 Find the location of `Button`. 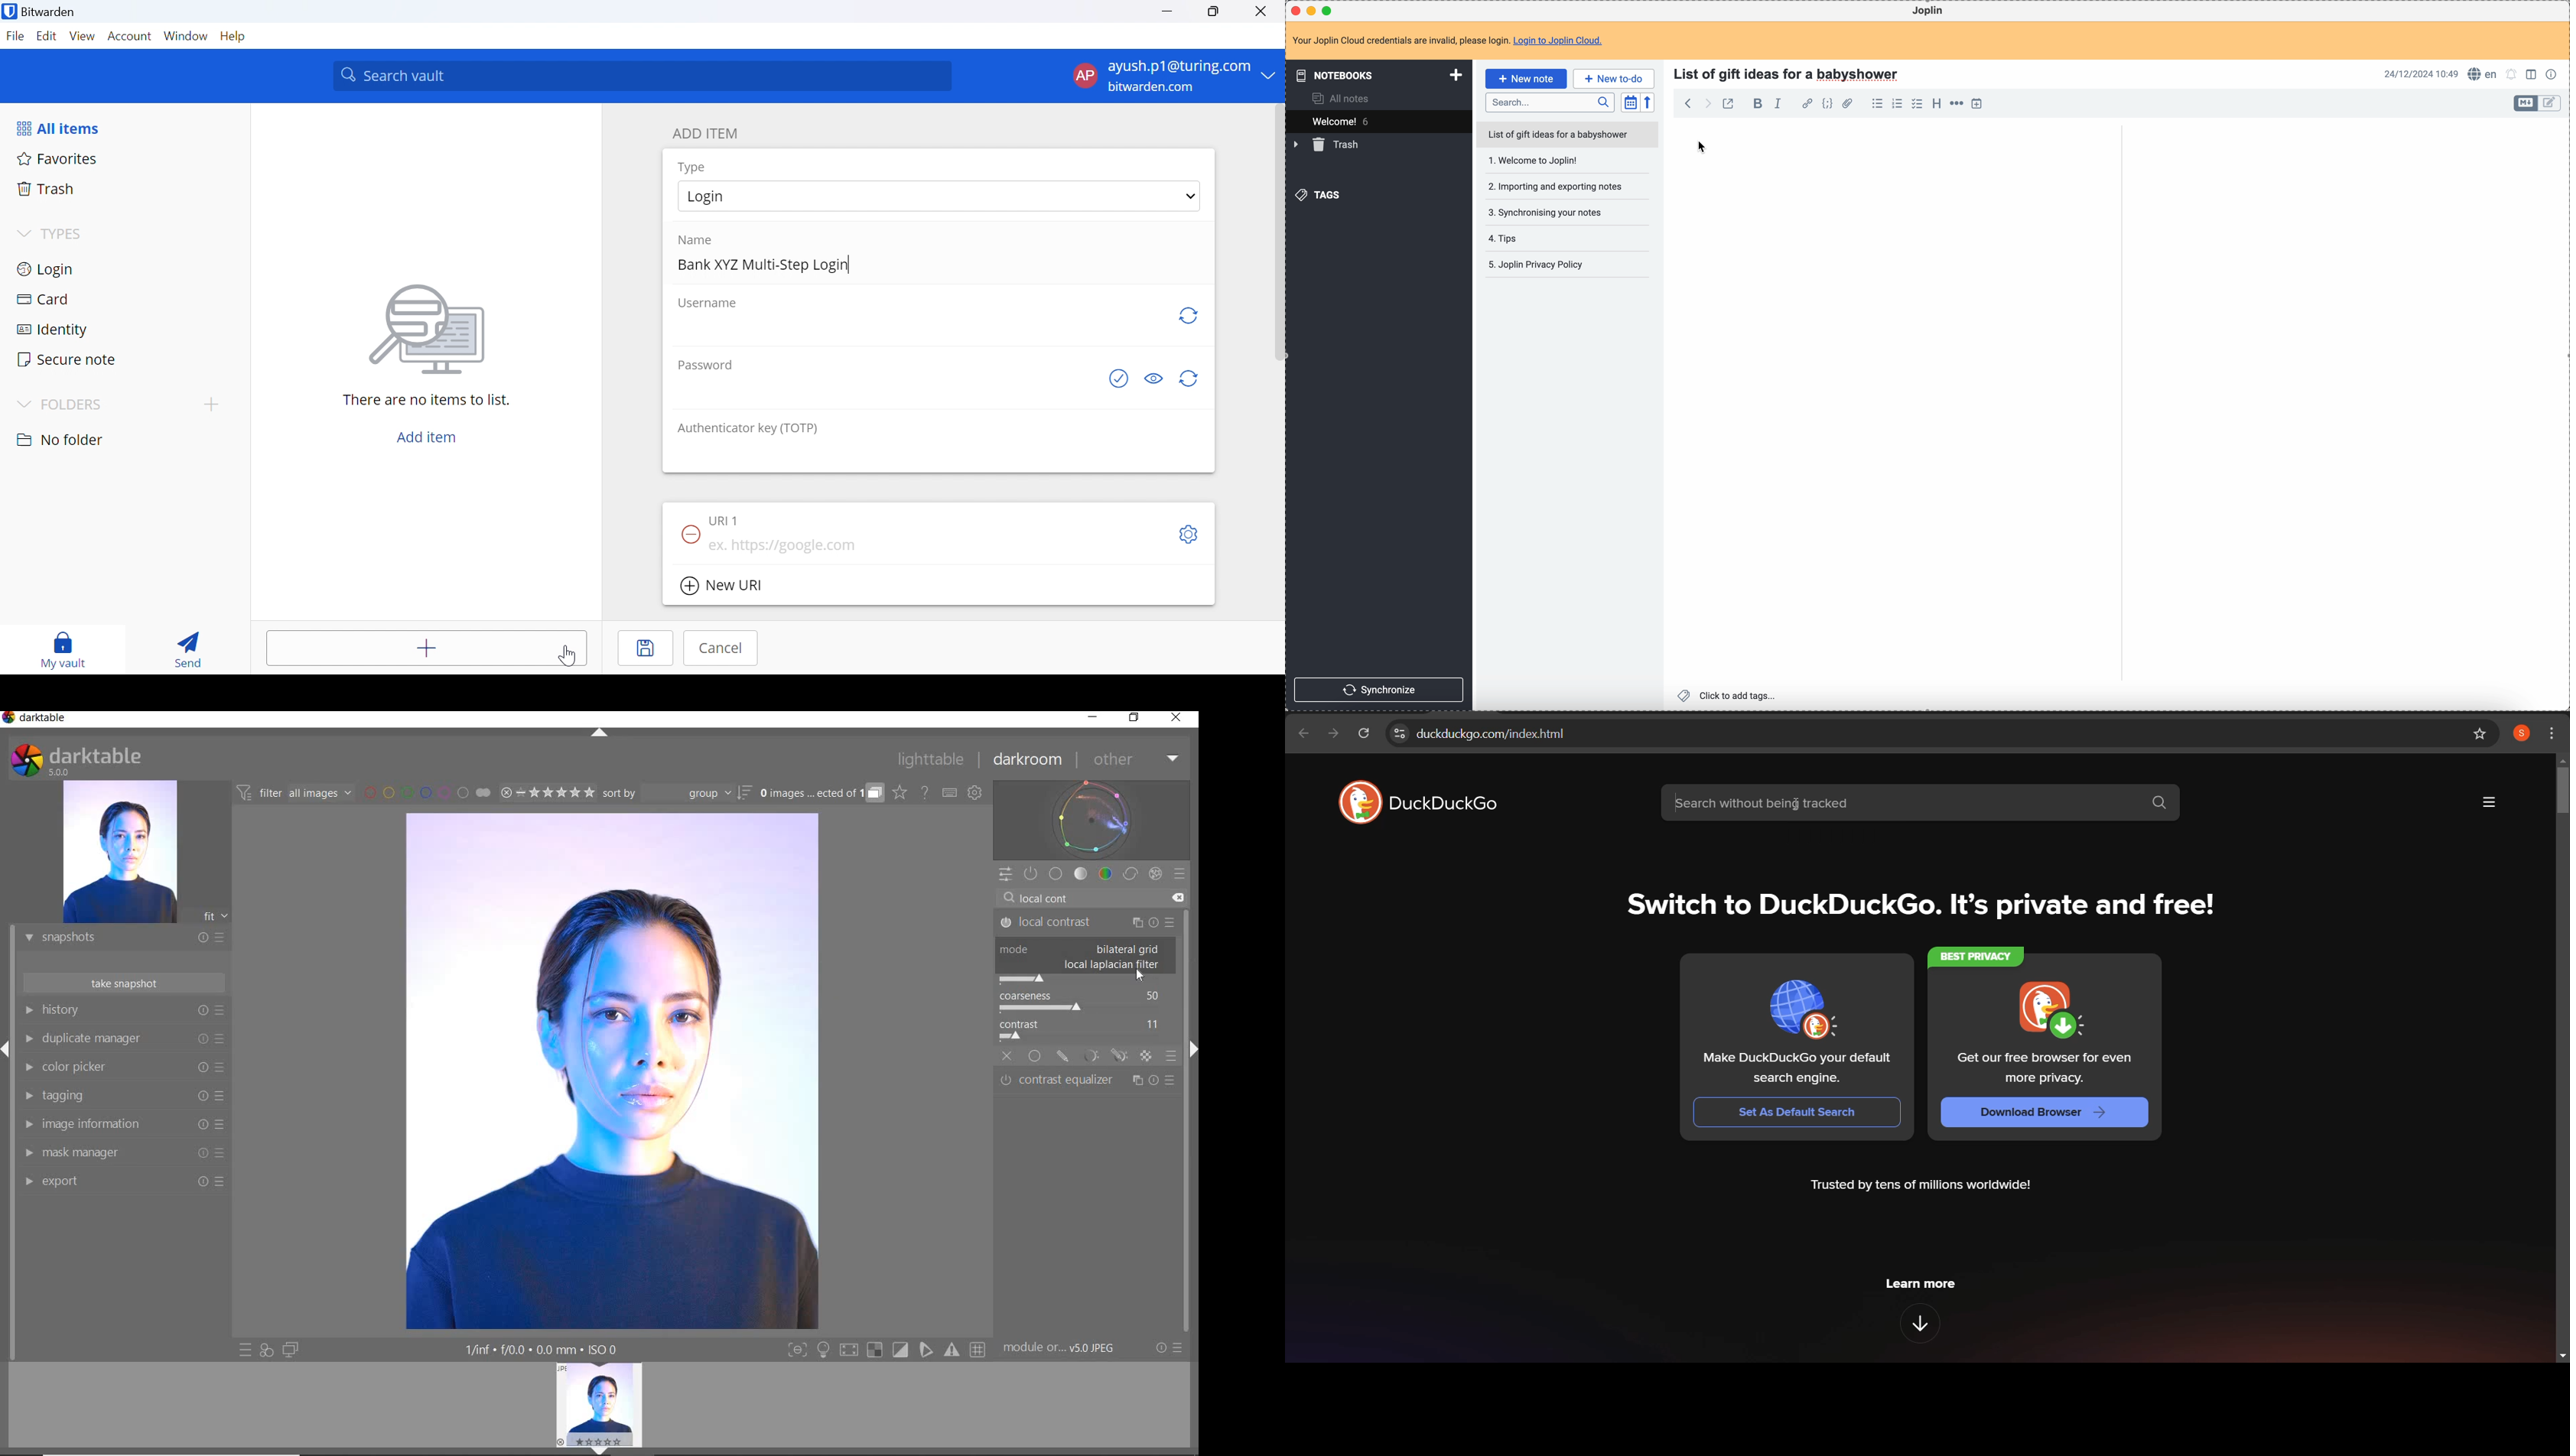

Button is located at coordinates (823, 1351).